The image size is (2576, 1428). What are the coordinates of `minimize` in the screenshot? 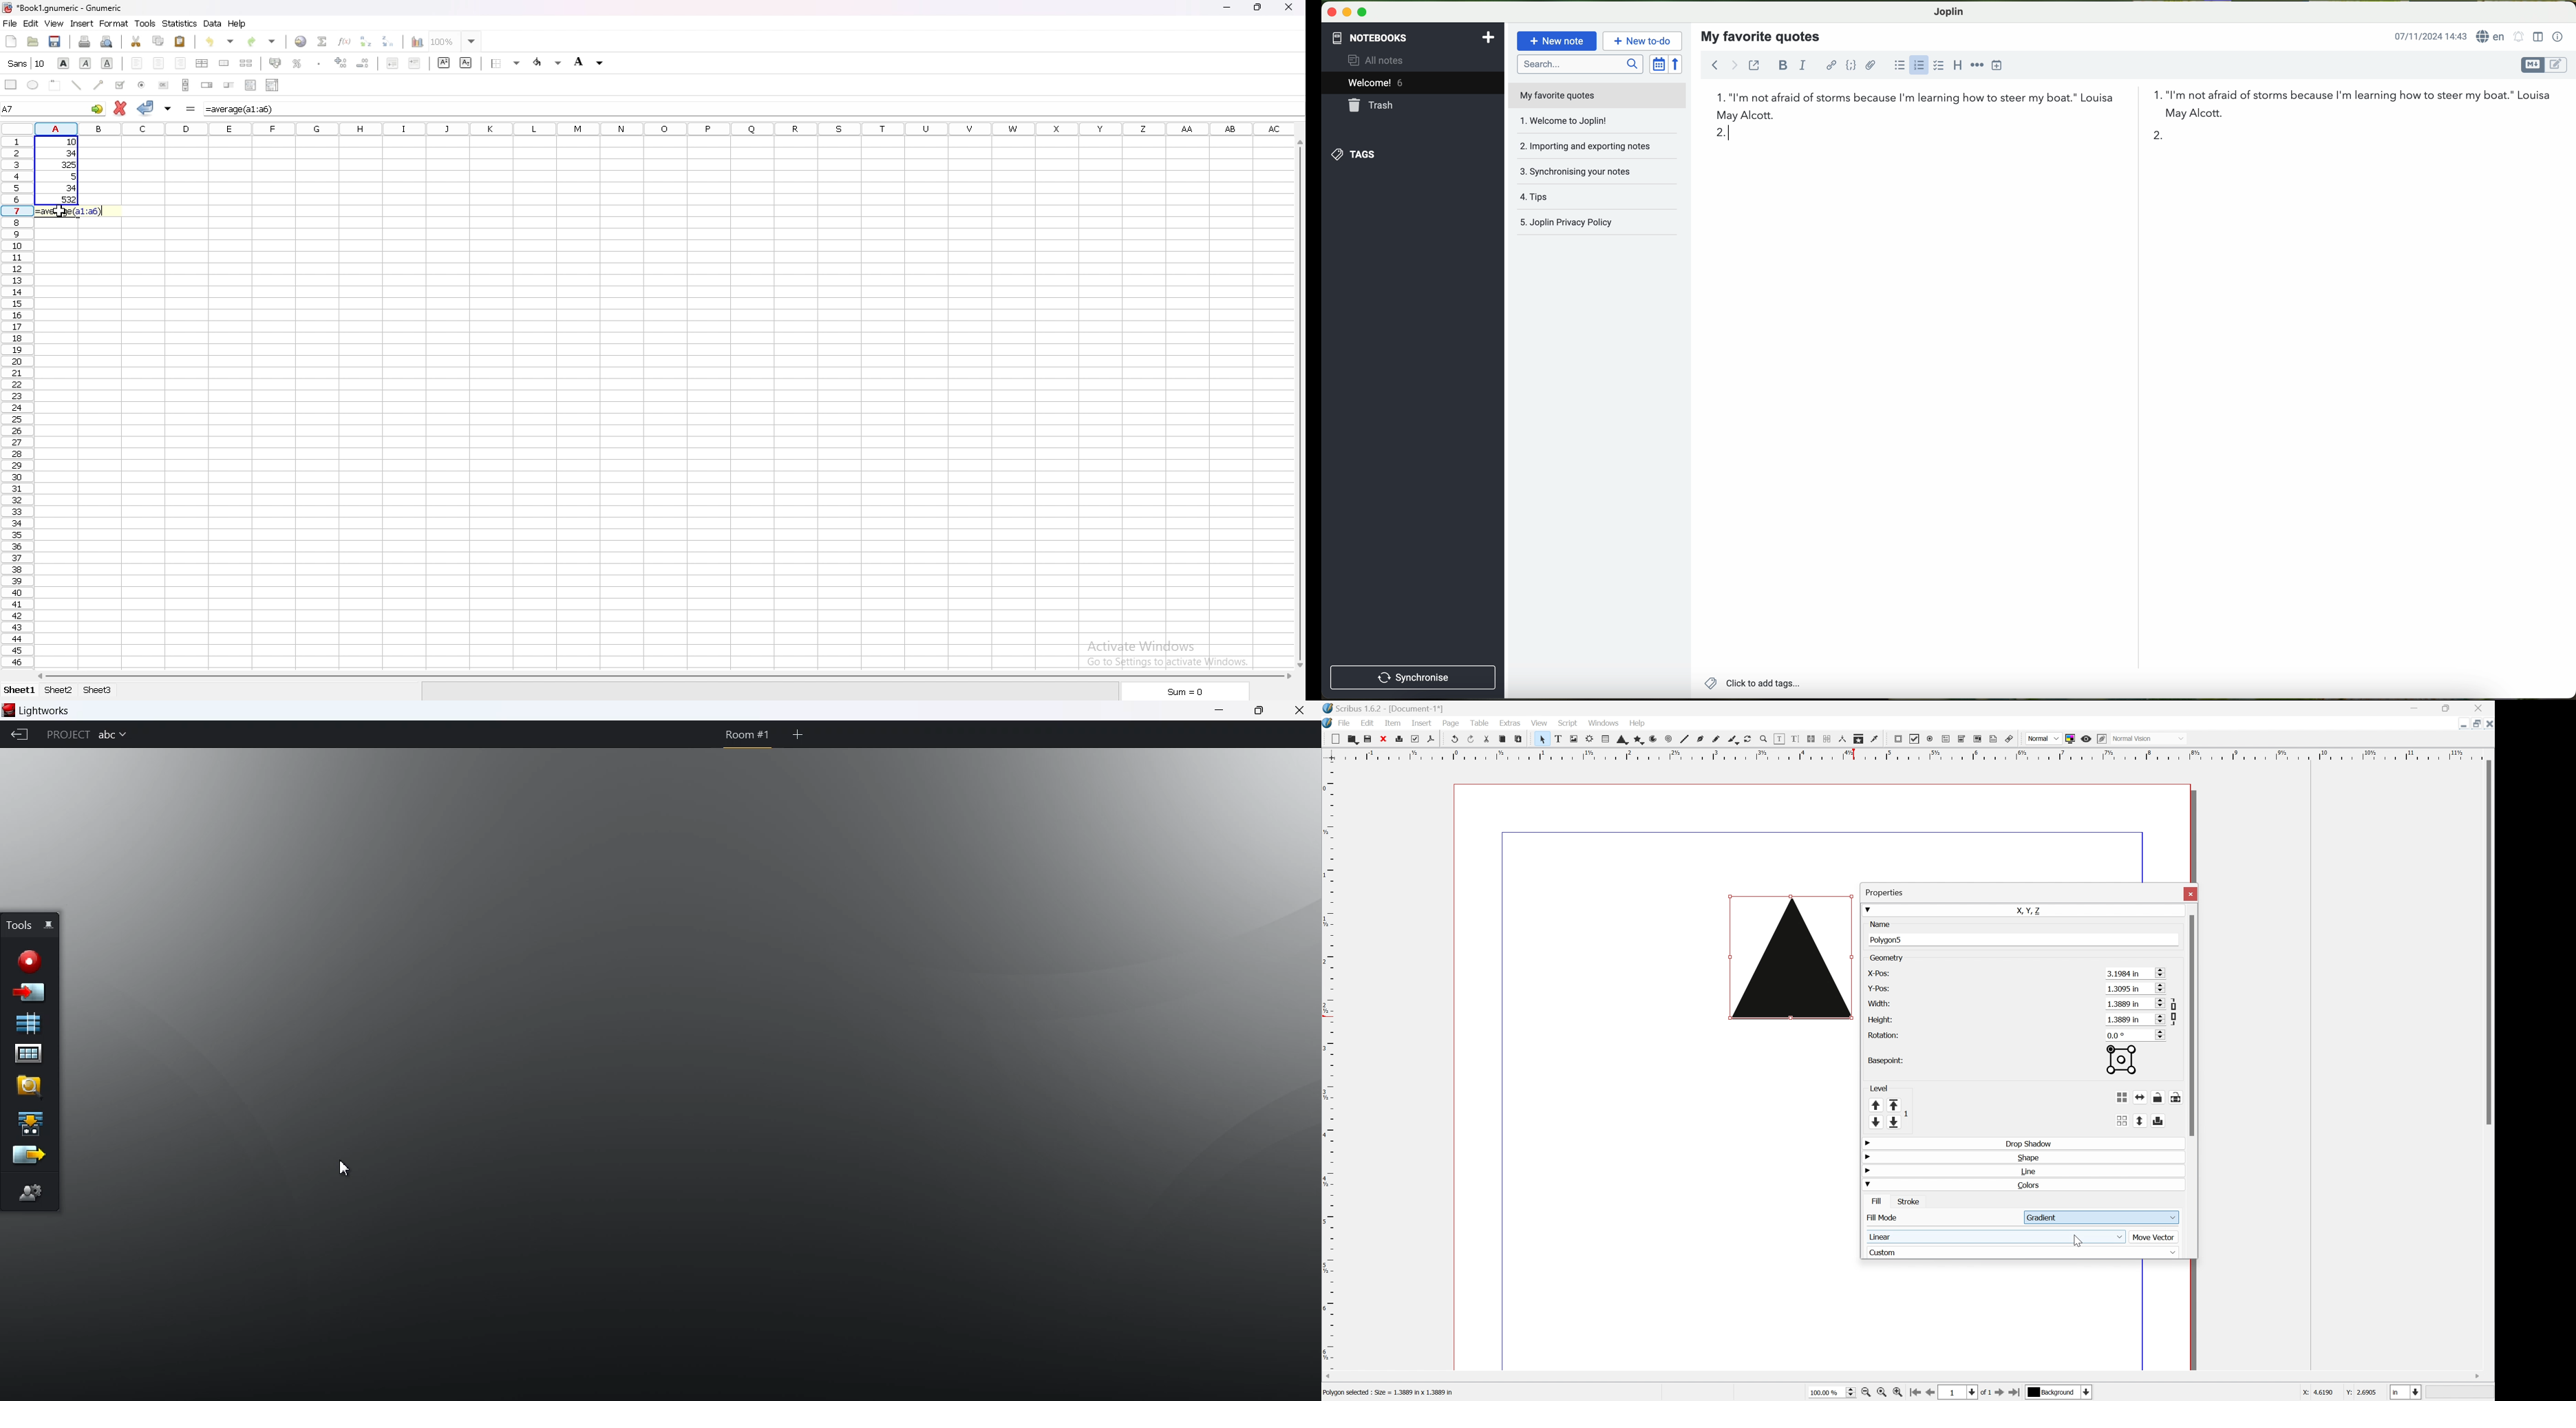 It's located at (1346, 15).